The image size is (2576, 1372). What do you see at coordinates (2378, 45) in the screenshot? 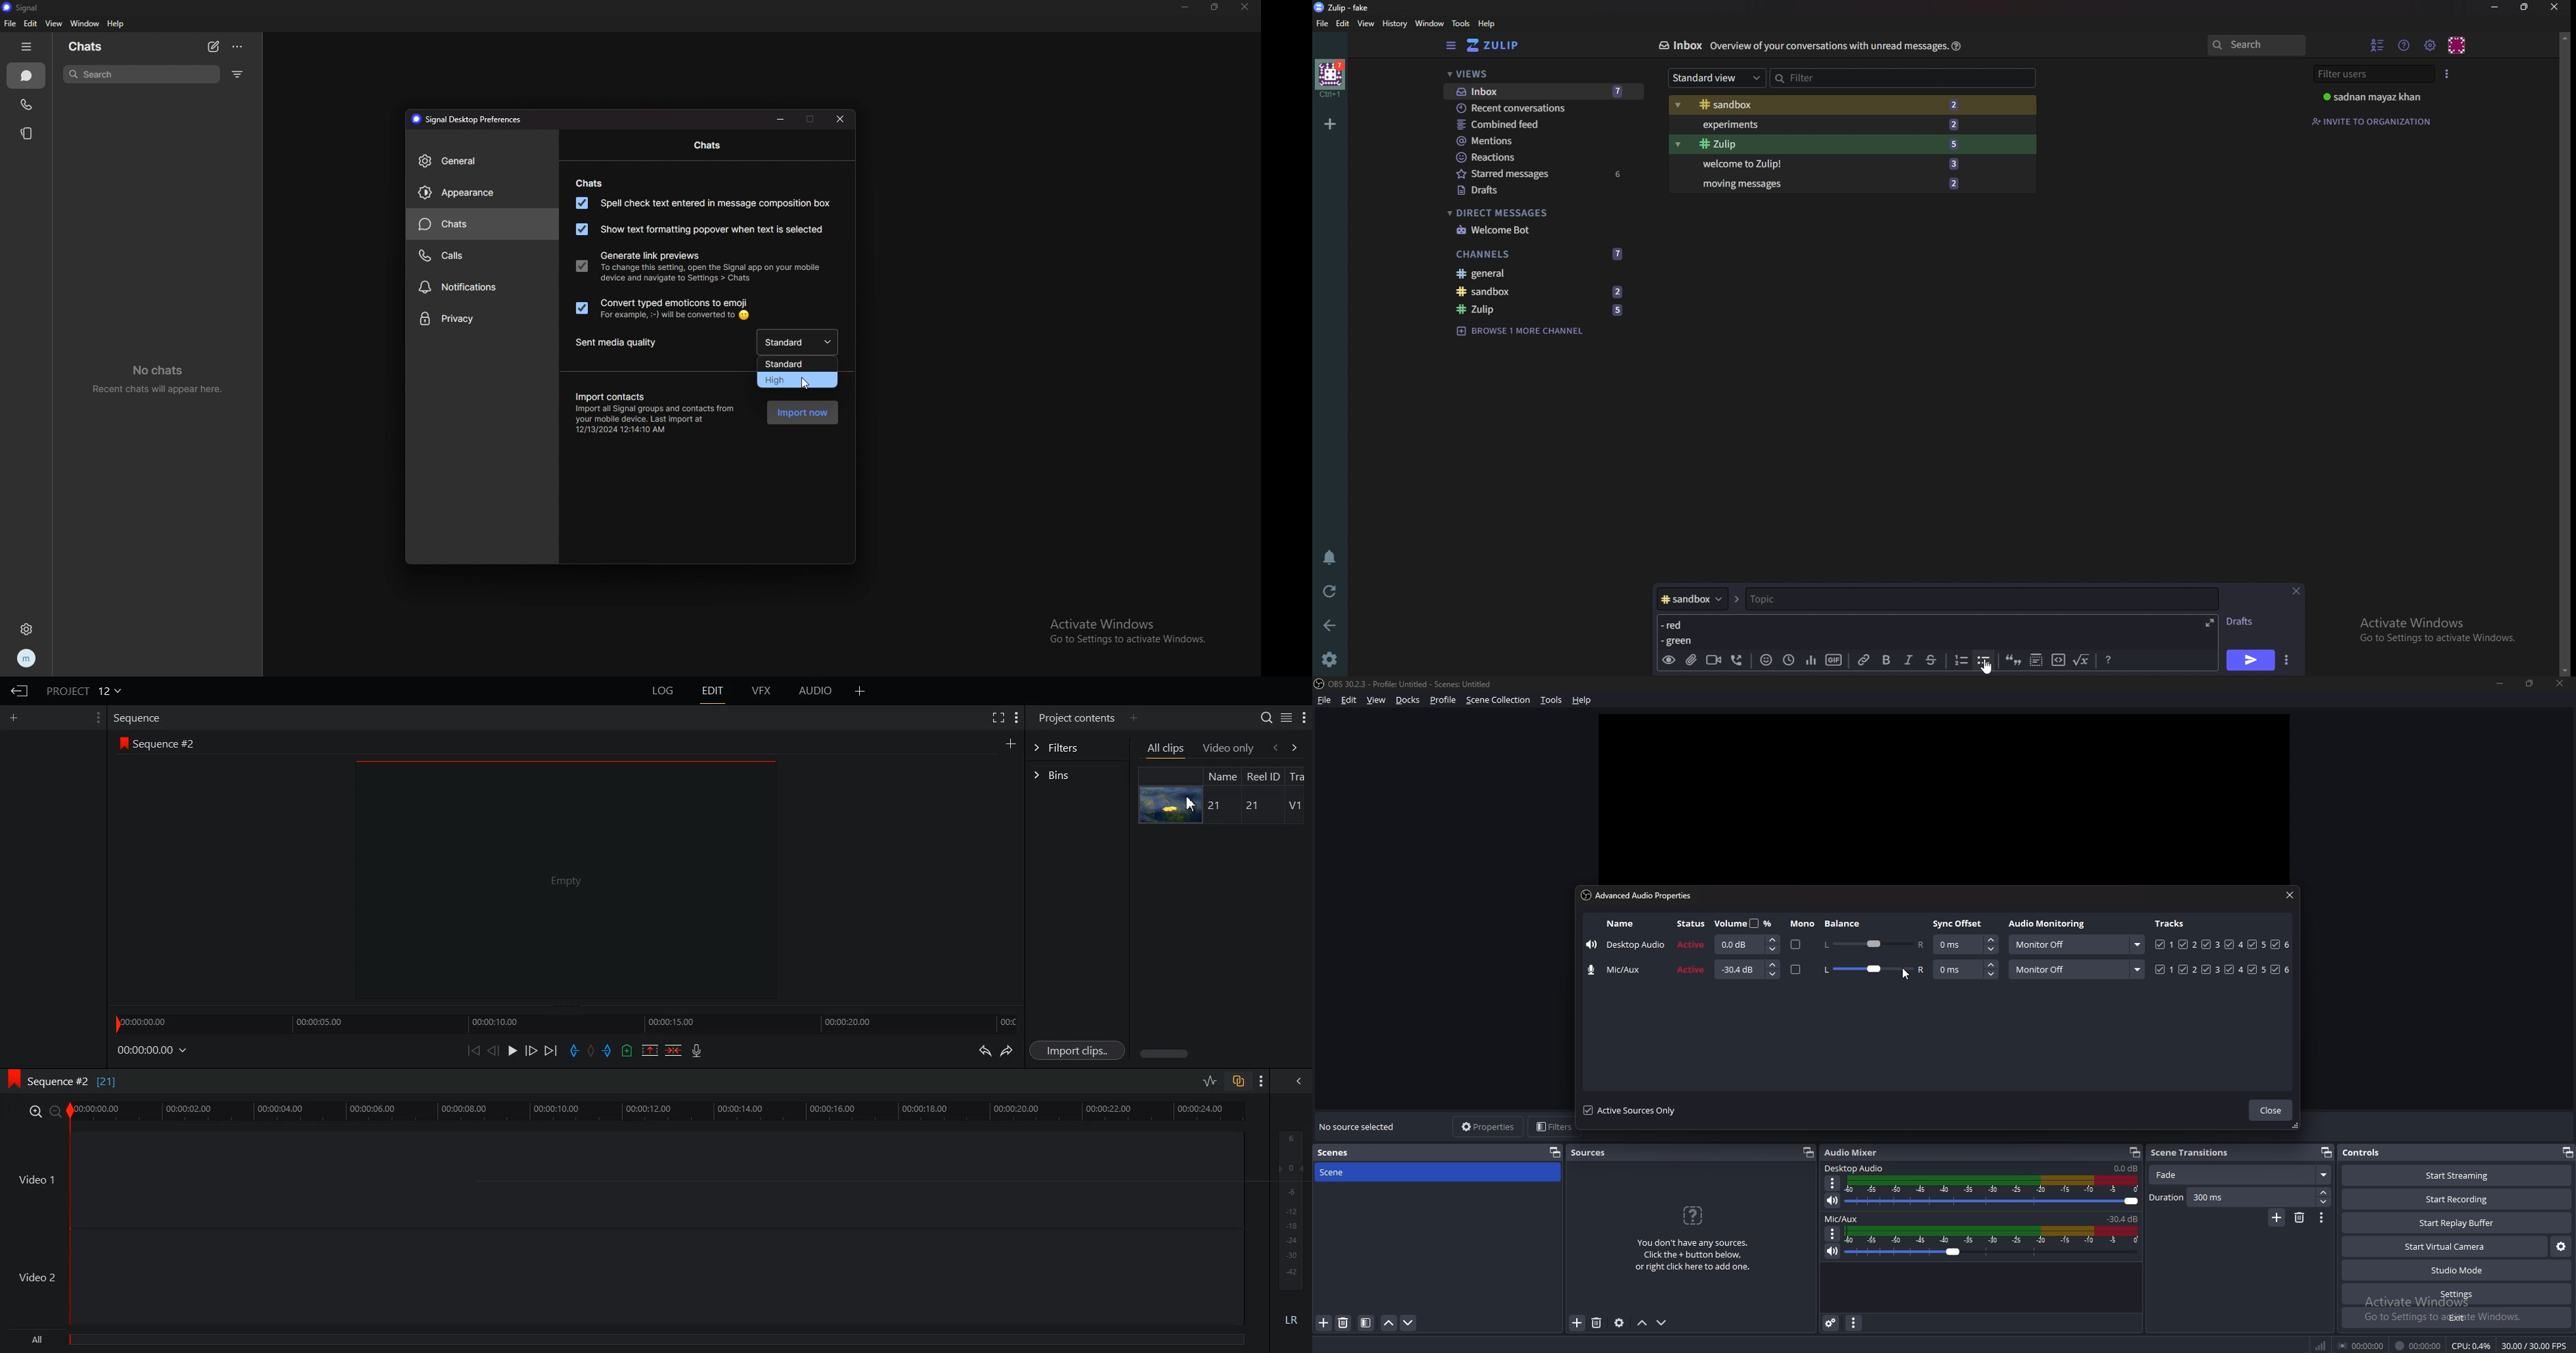
I see `Hide user list` at bounding box center [2378, 45].